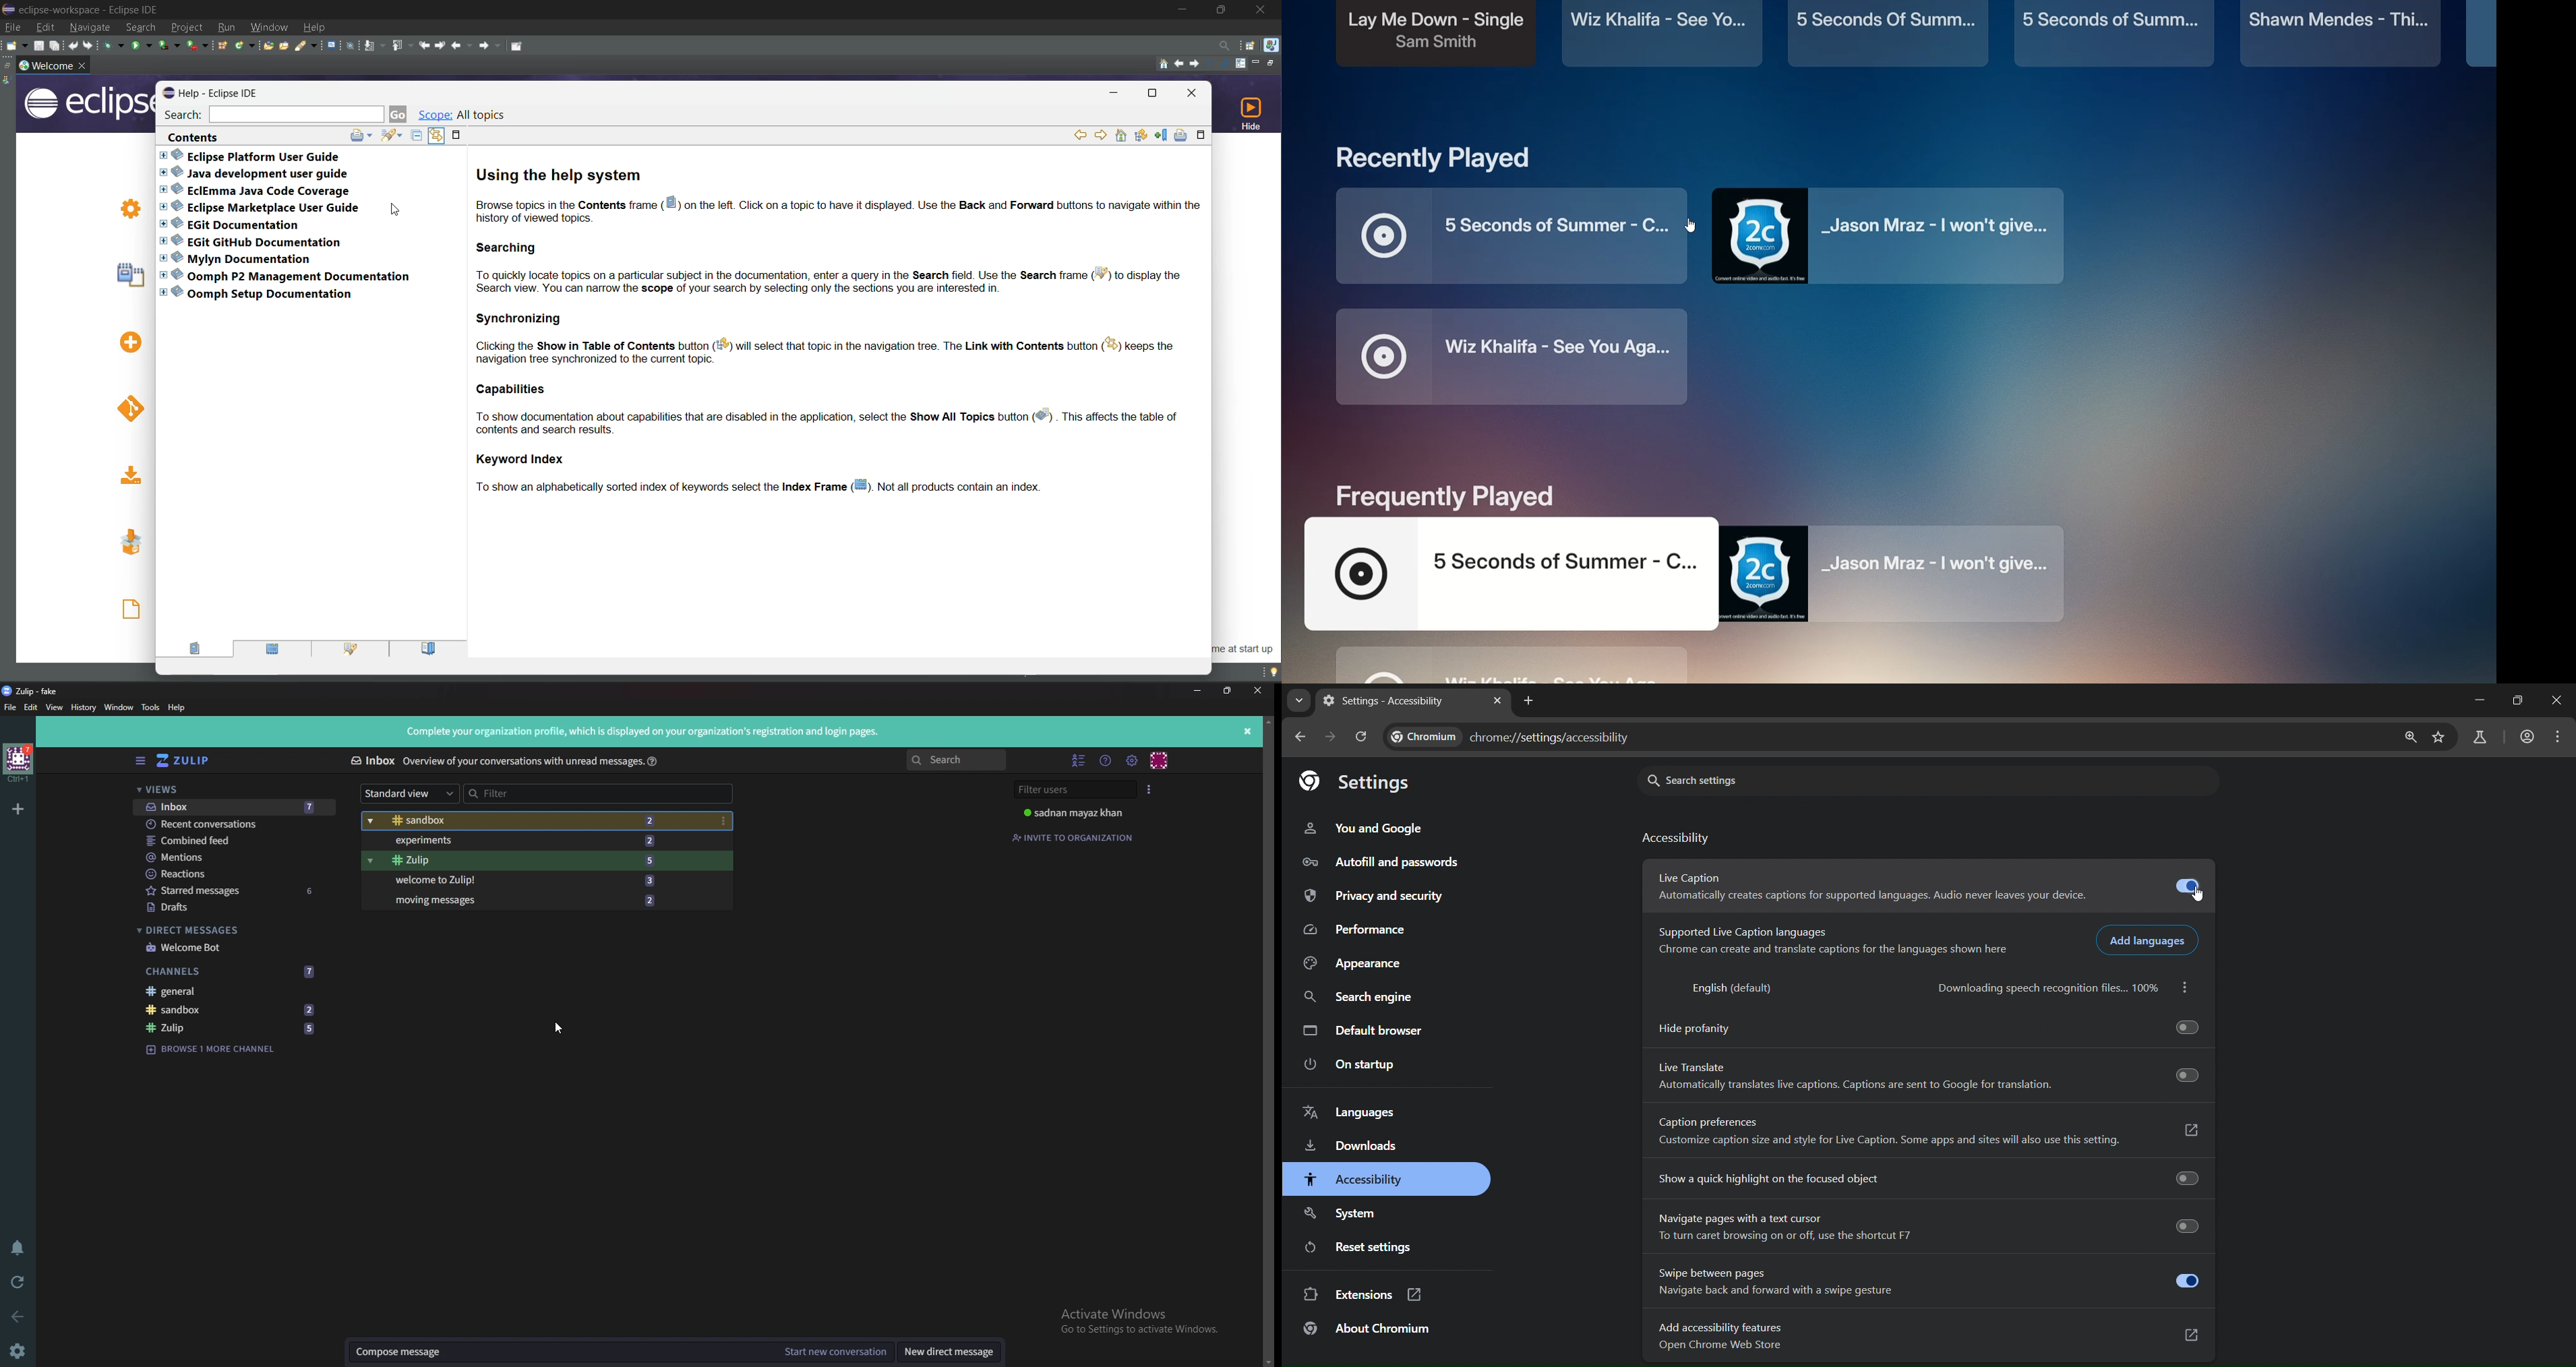 Image resolution: width=2576 pixels, height=1372 pixels. What do you see at coordinates (187, 761) in the screenshot?
I see `Home view` at bounding box center [187, 761].